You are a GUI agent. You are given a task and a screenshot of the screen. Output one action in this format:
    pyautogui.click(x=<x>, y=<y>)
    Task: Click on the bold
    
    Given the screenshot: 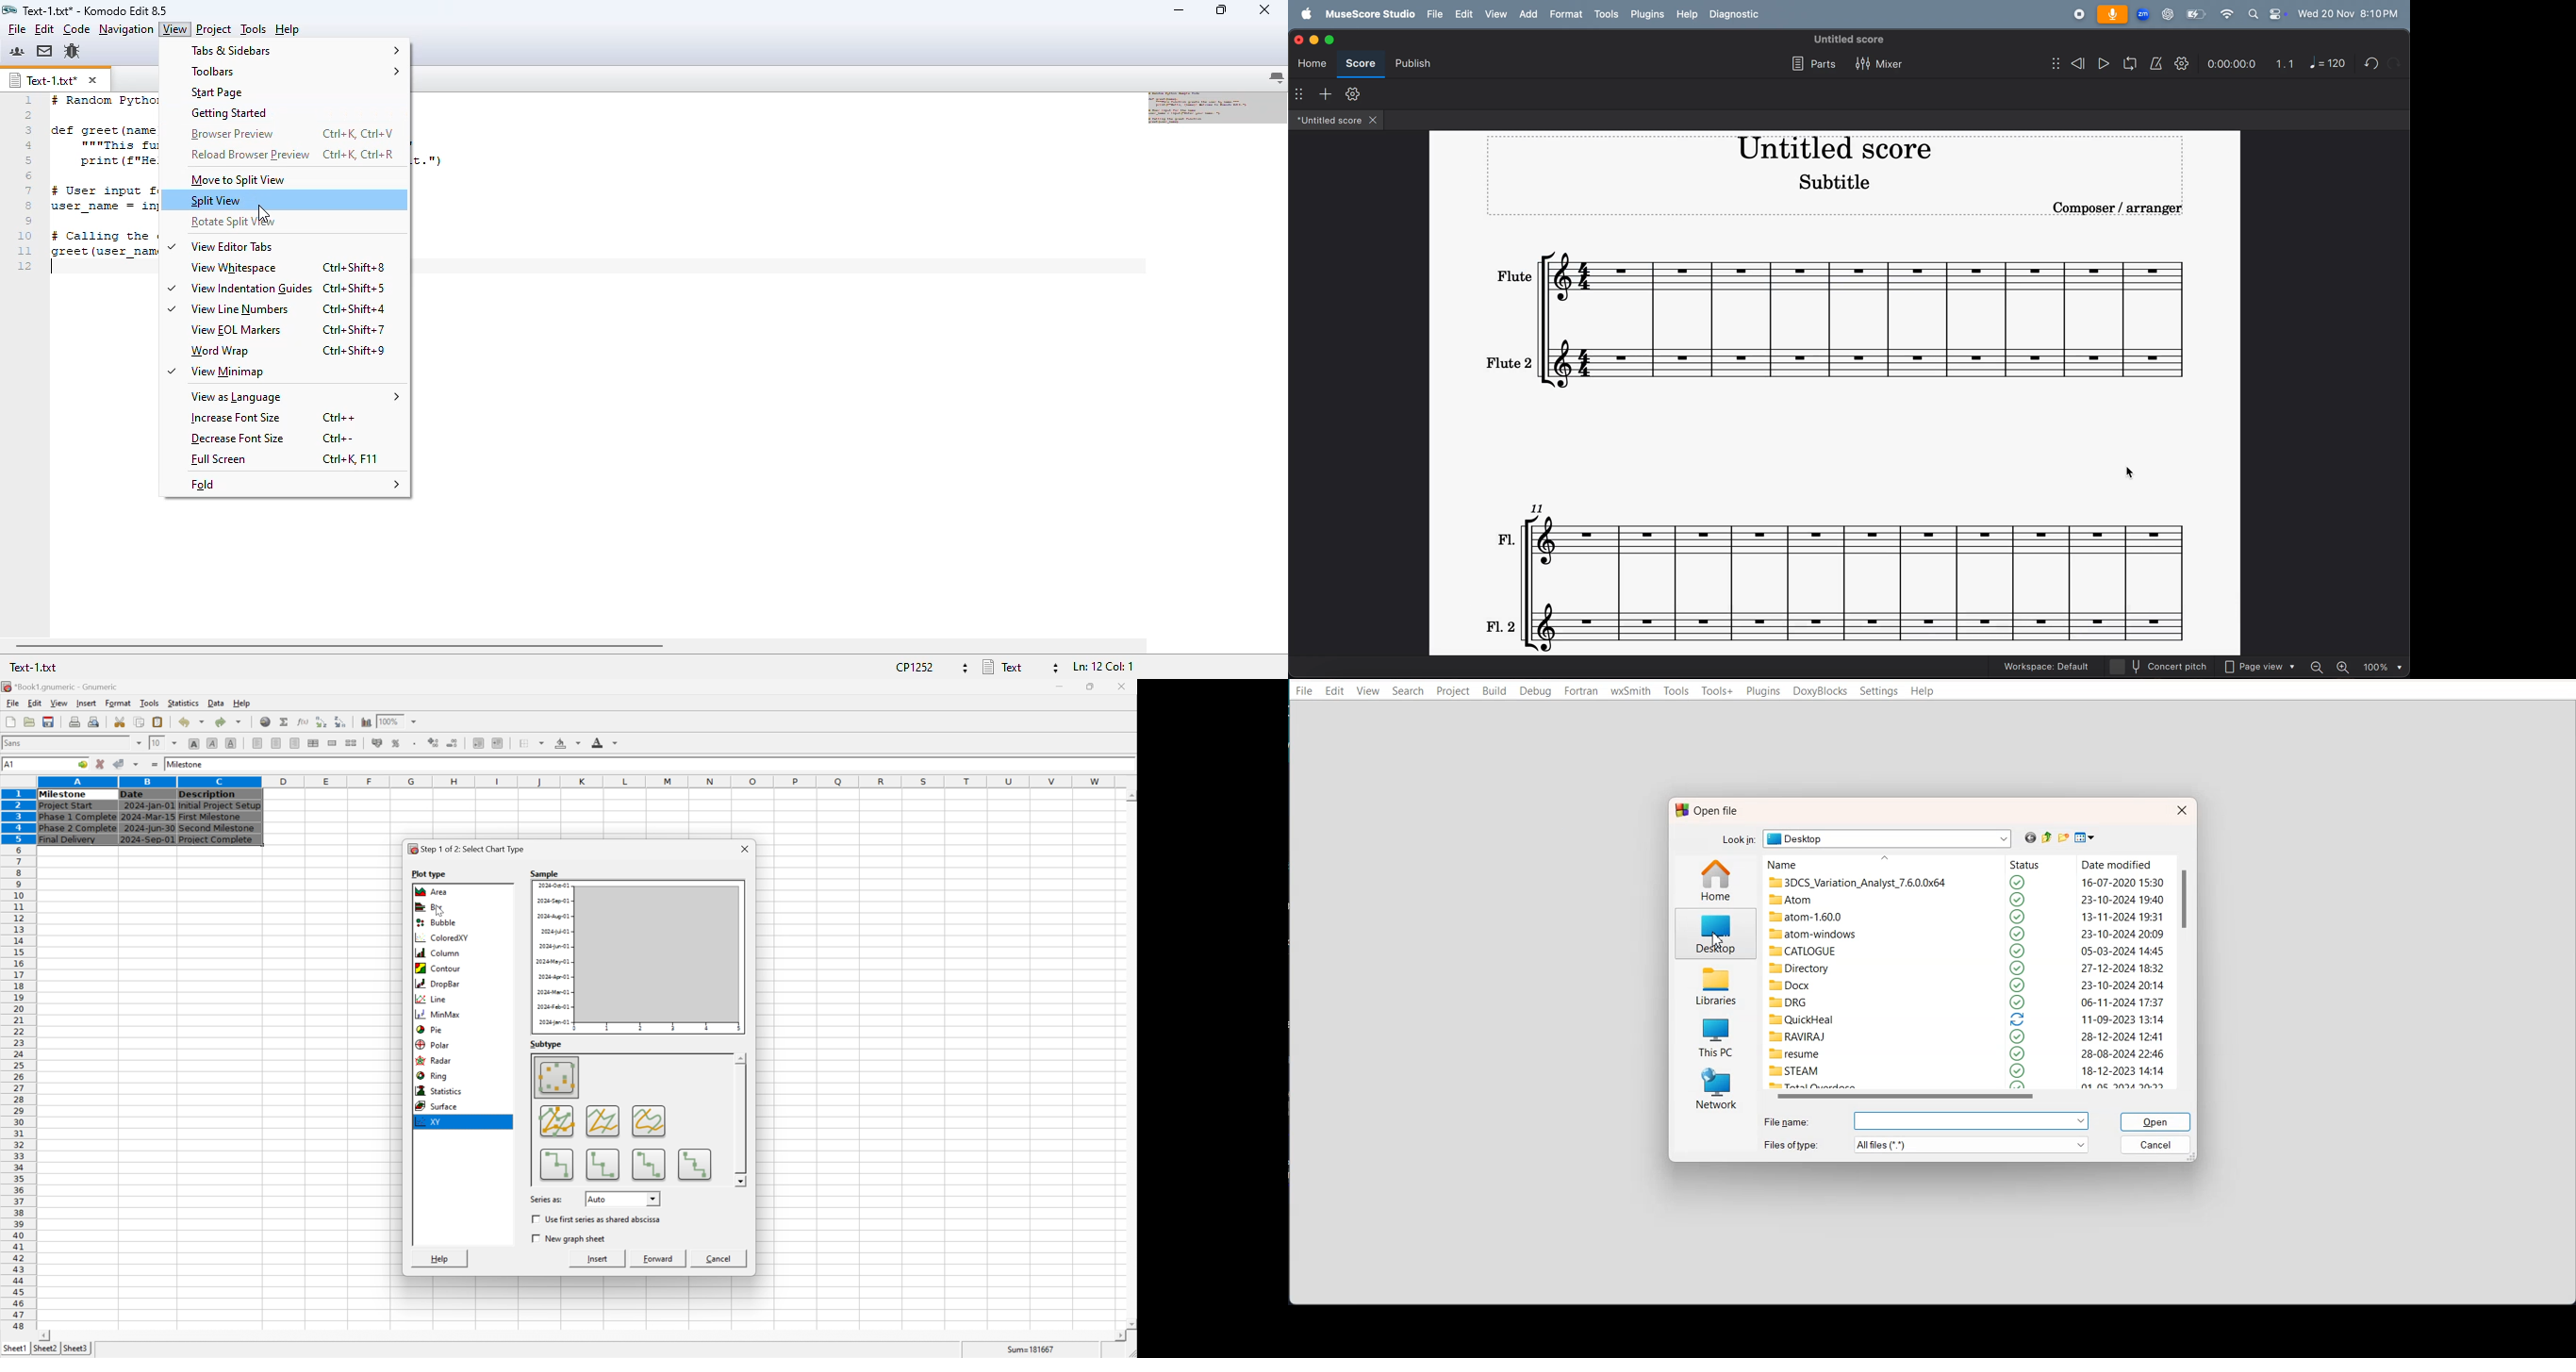 What is the action you would take?
    pyautogui.click(x=193, y=744)
    